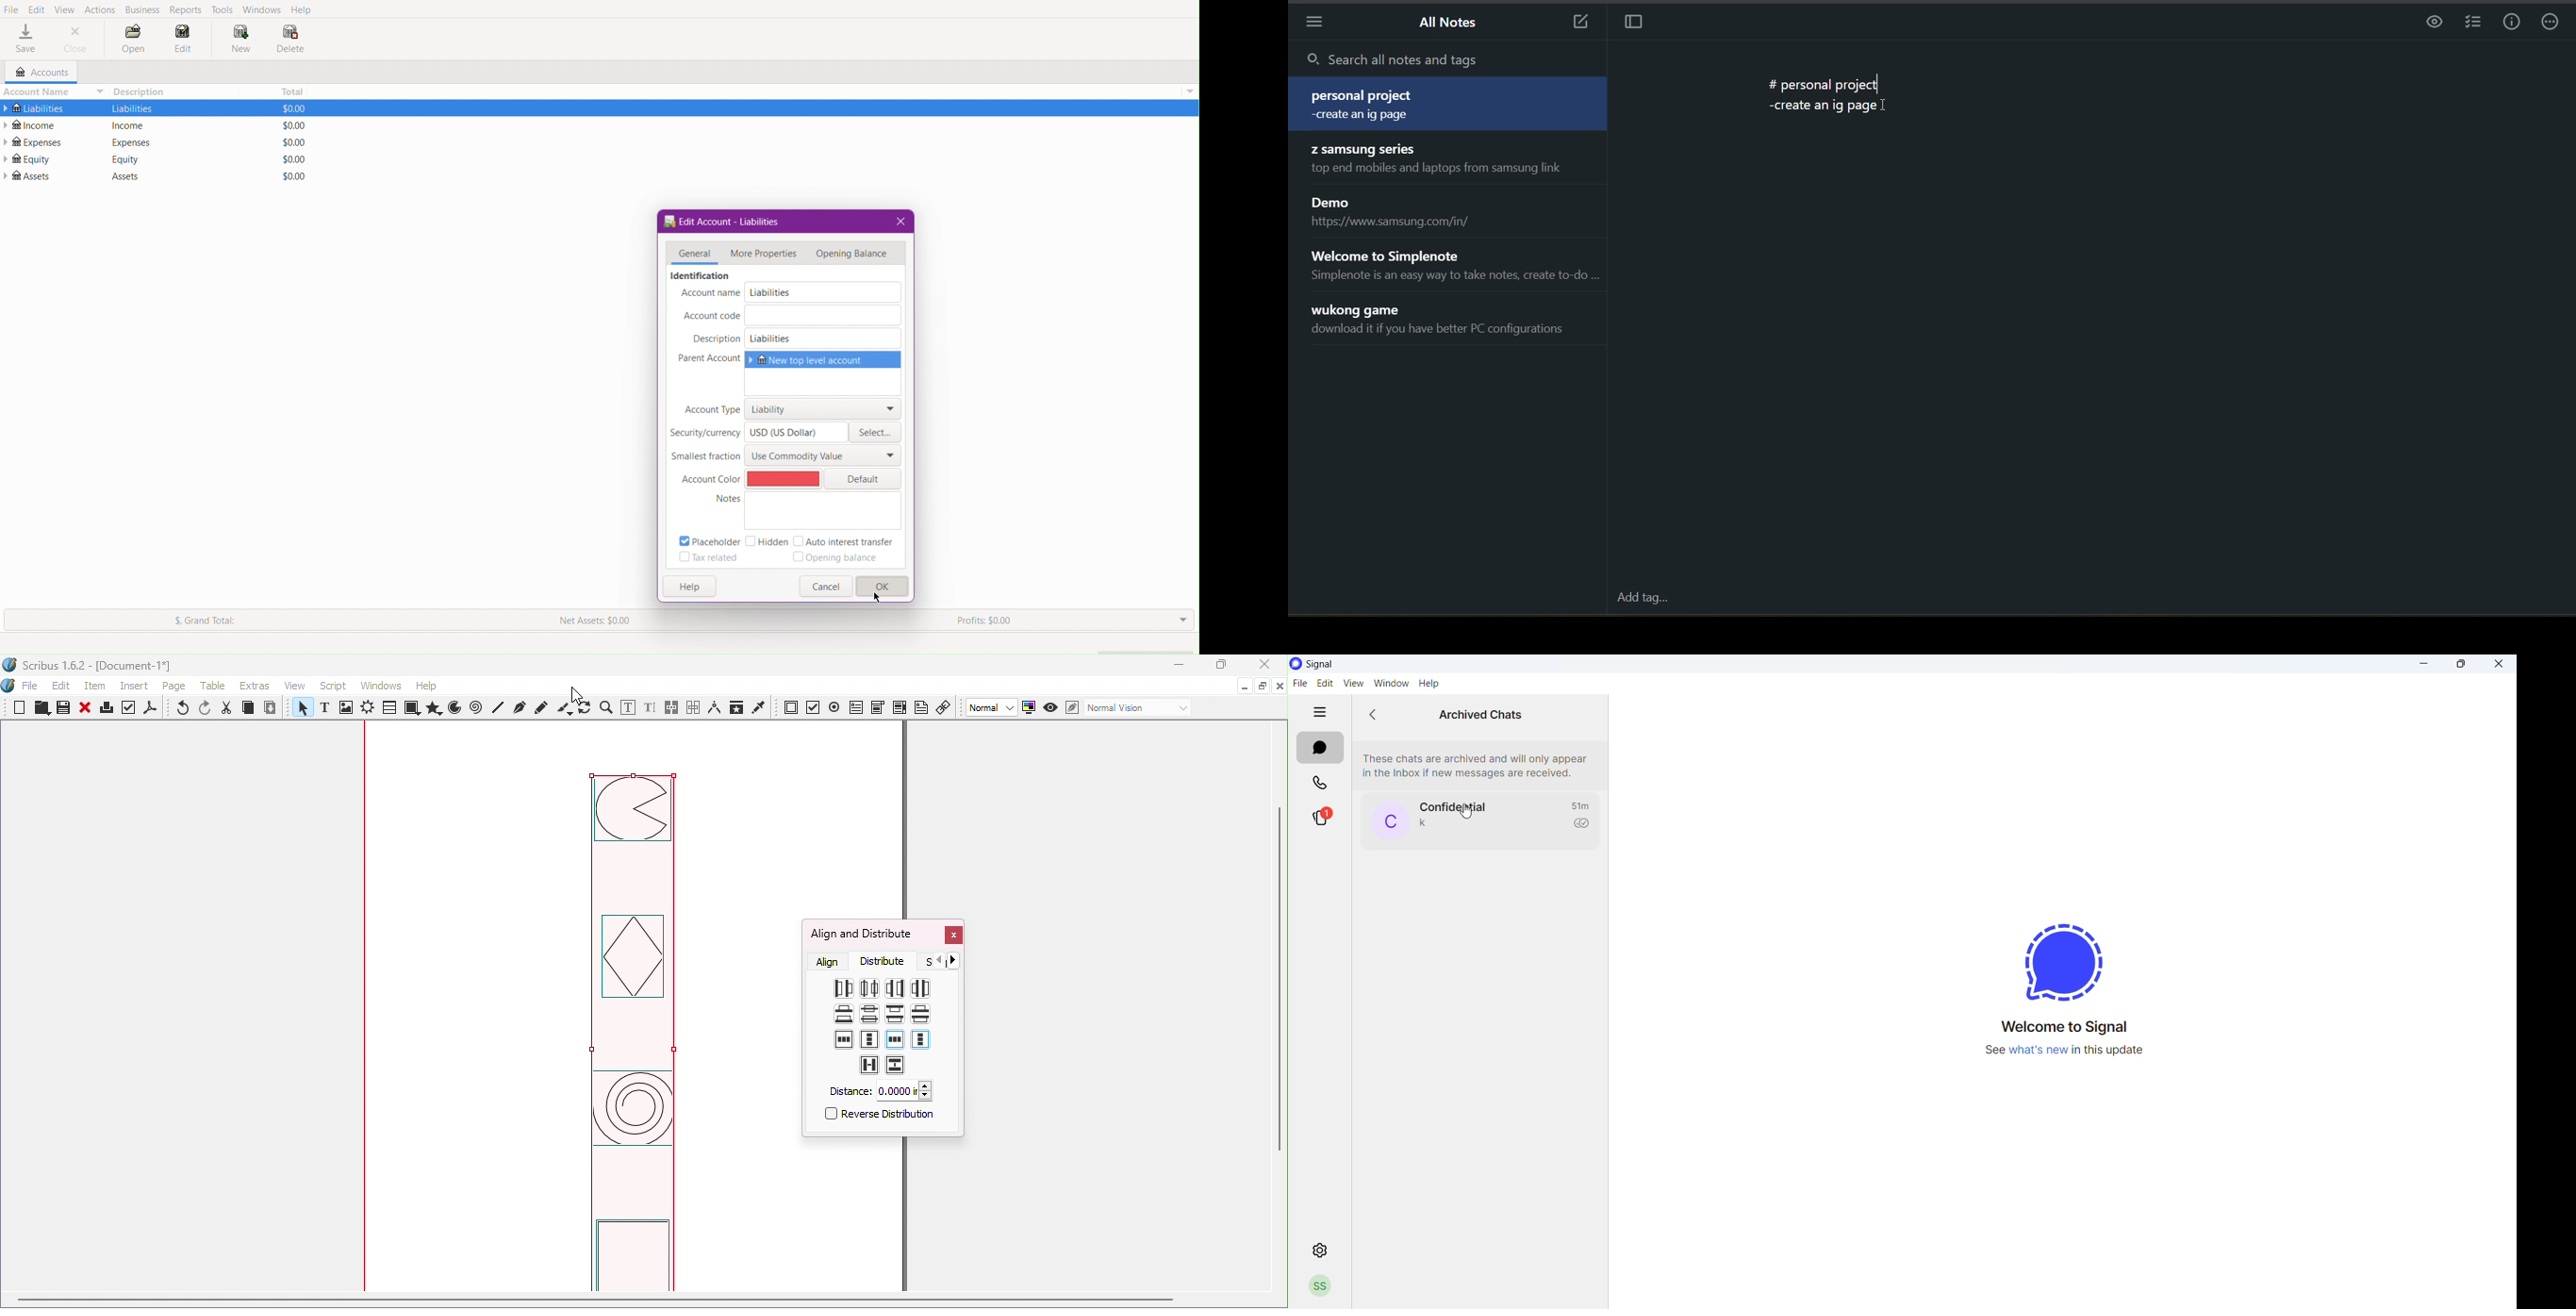 Image resolution: width=2576 pixels, height=1316 pixels. What do you see at coordinates (877, 1117) in the screenshot?
I see `Reverse distribution` at bounding box center [877, 1117].